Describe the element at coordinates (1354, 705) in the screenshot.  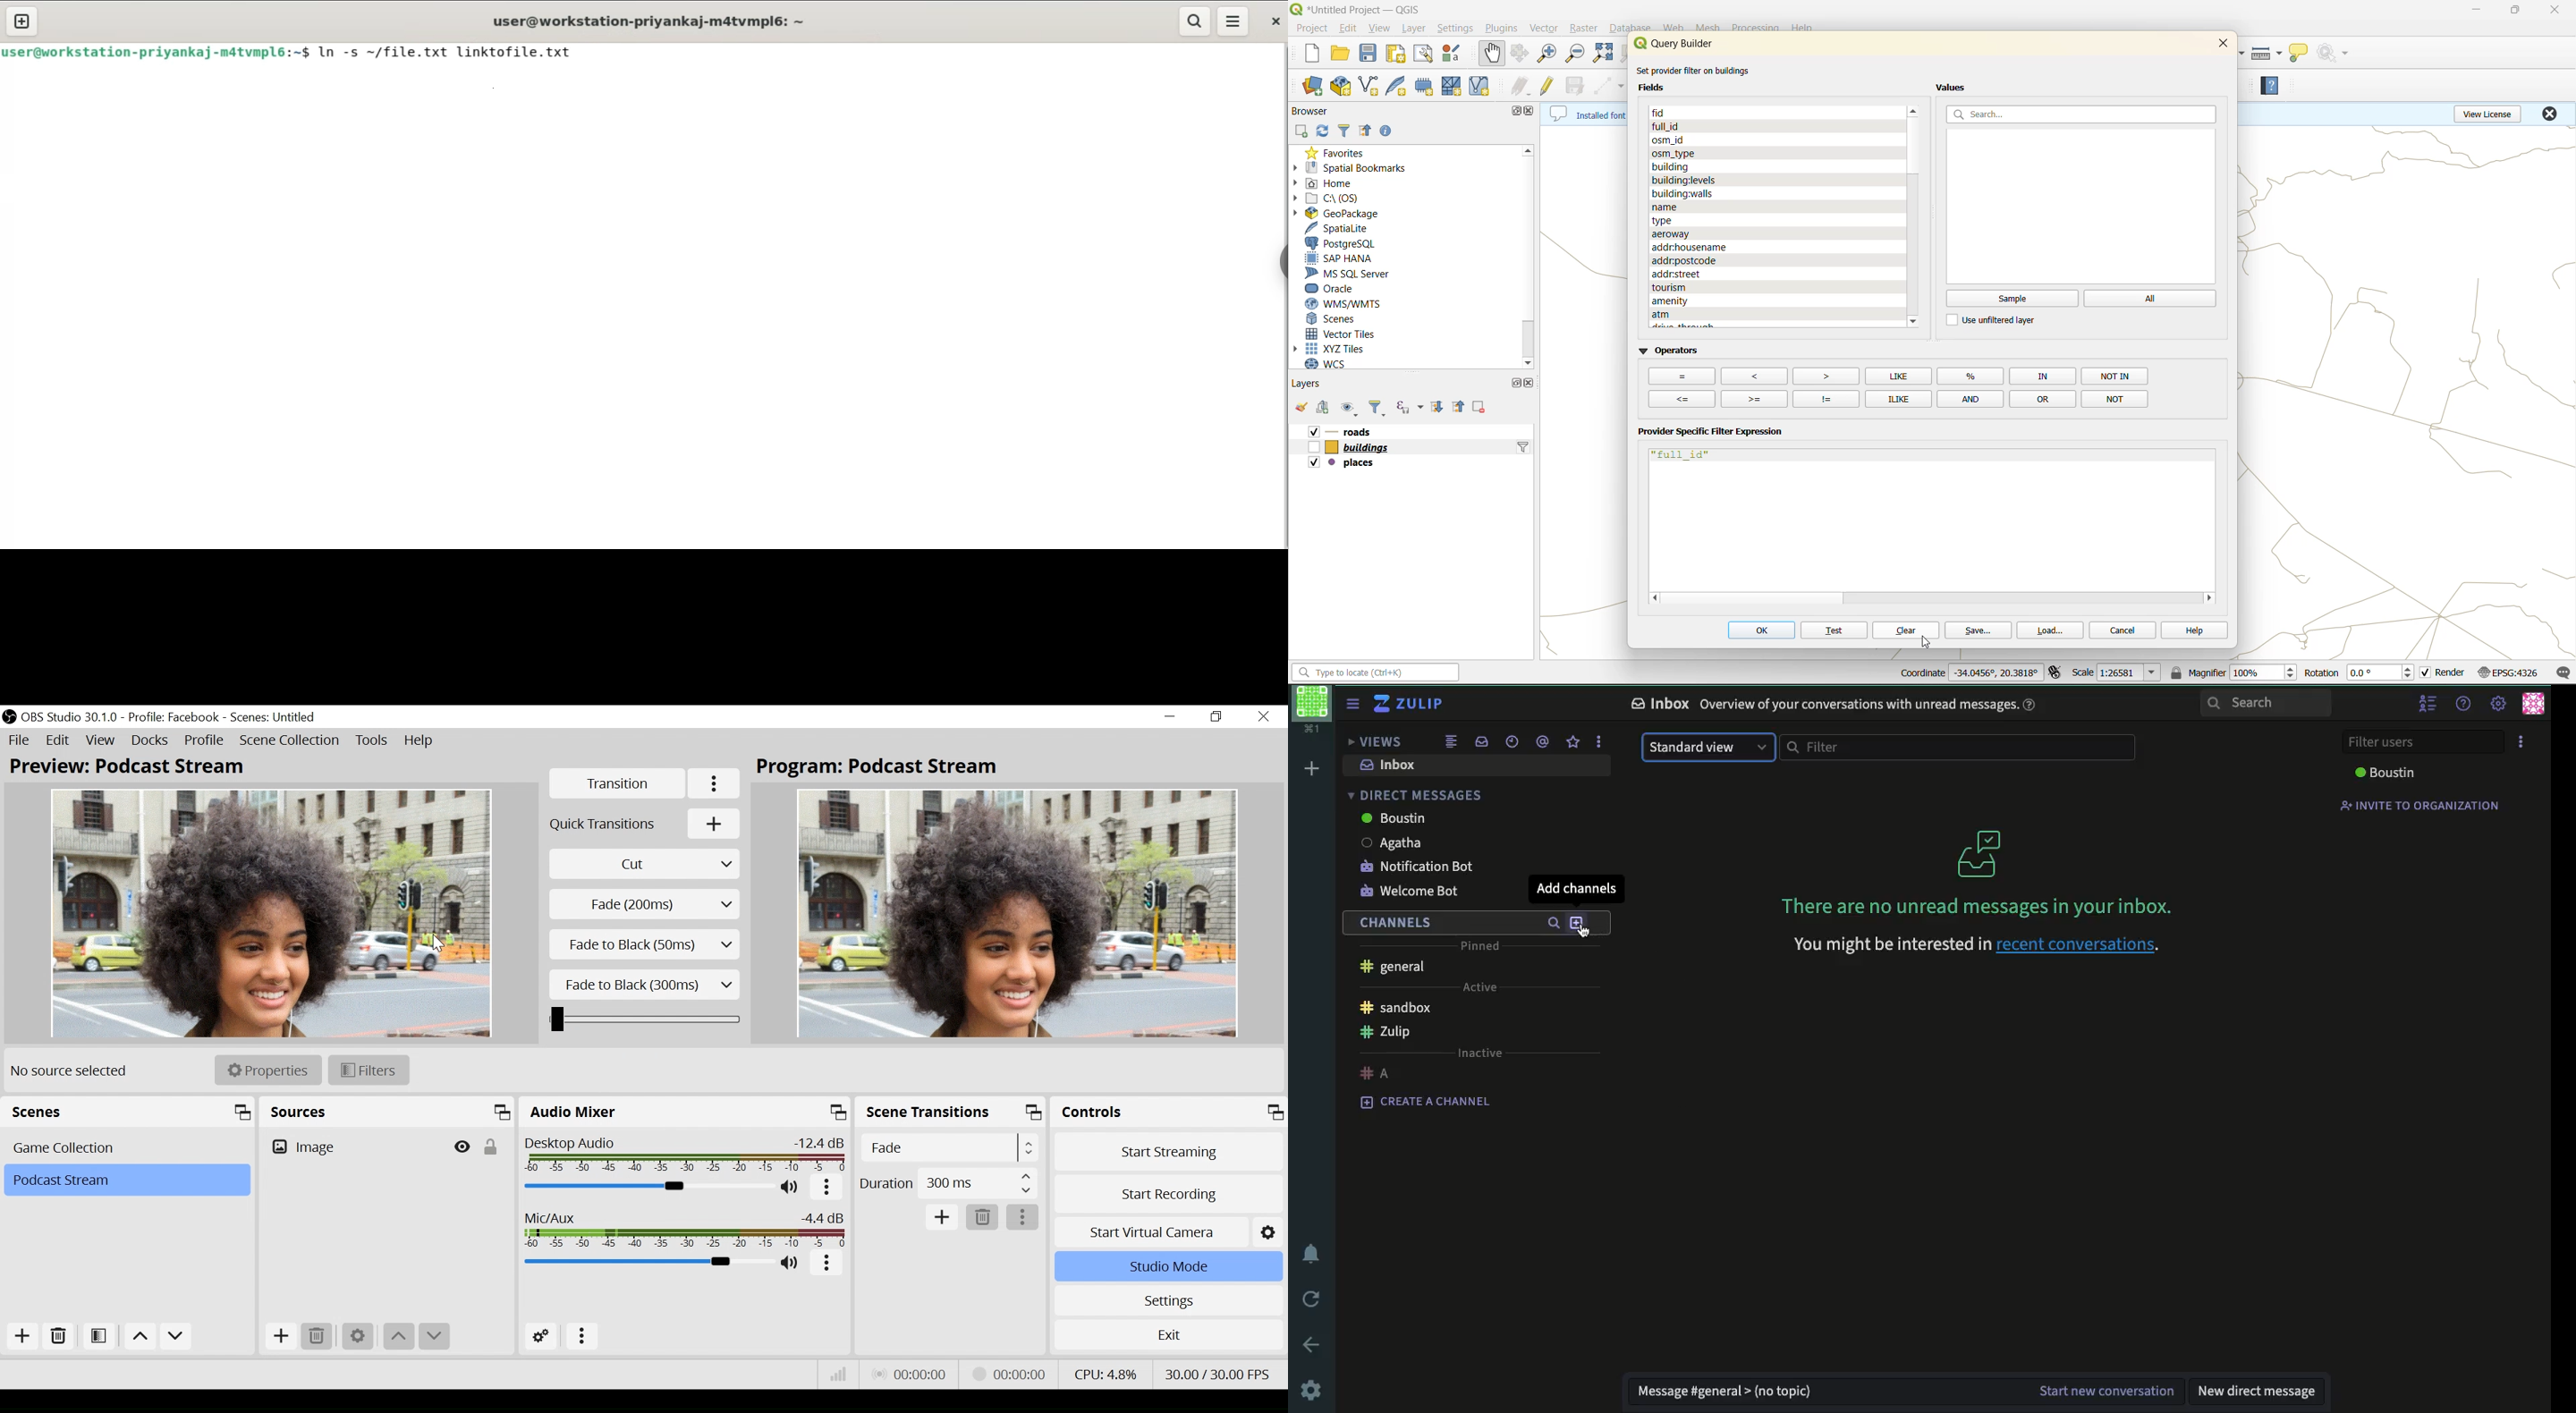
I see `sidebar` at that location.